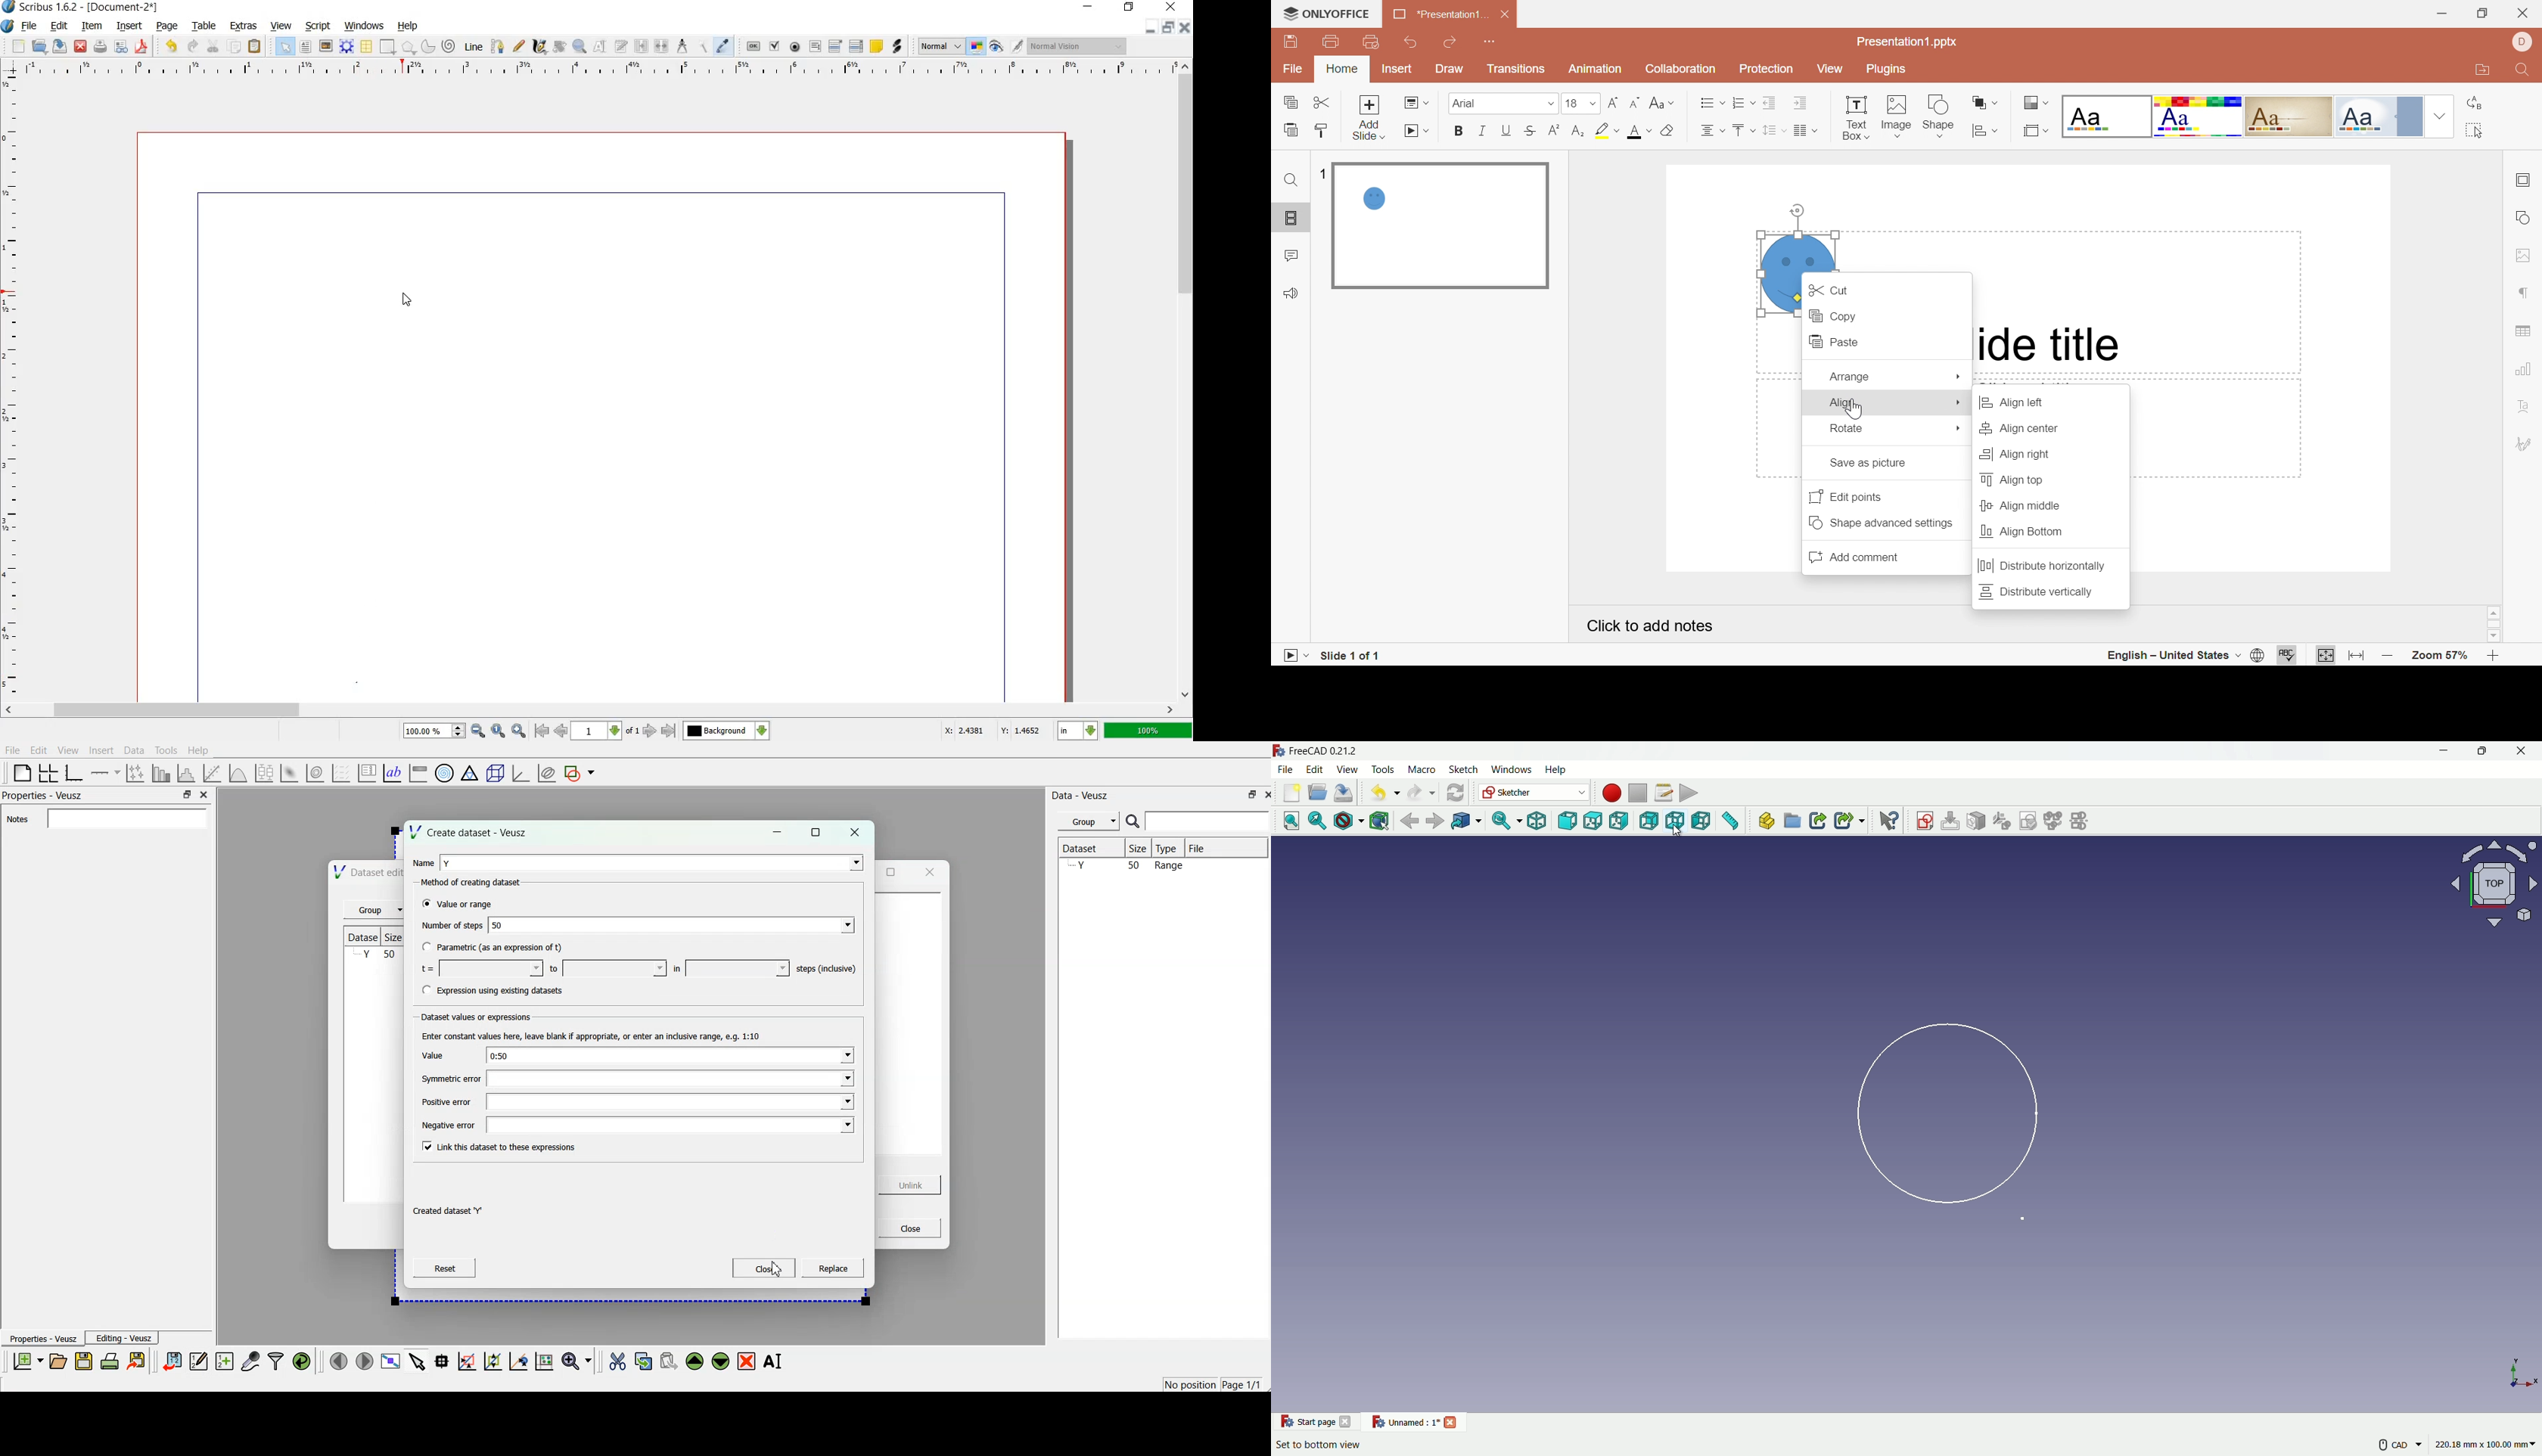  What do you see at coordinates (1529, 131) in the screenshot?
I see `Strikethrough` at bounding box center [1529, 131].